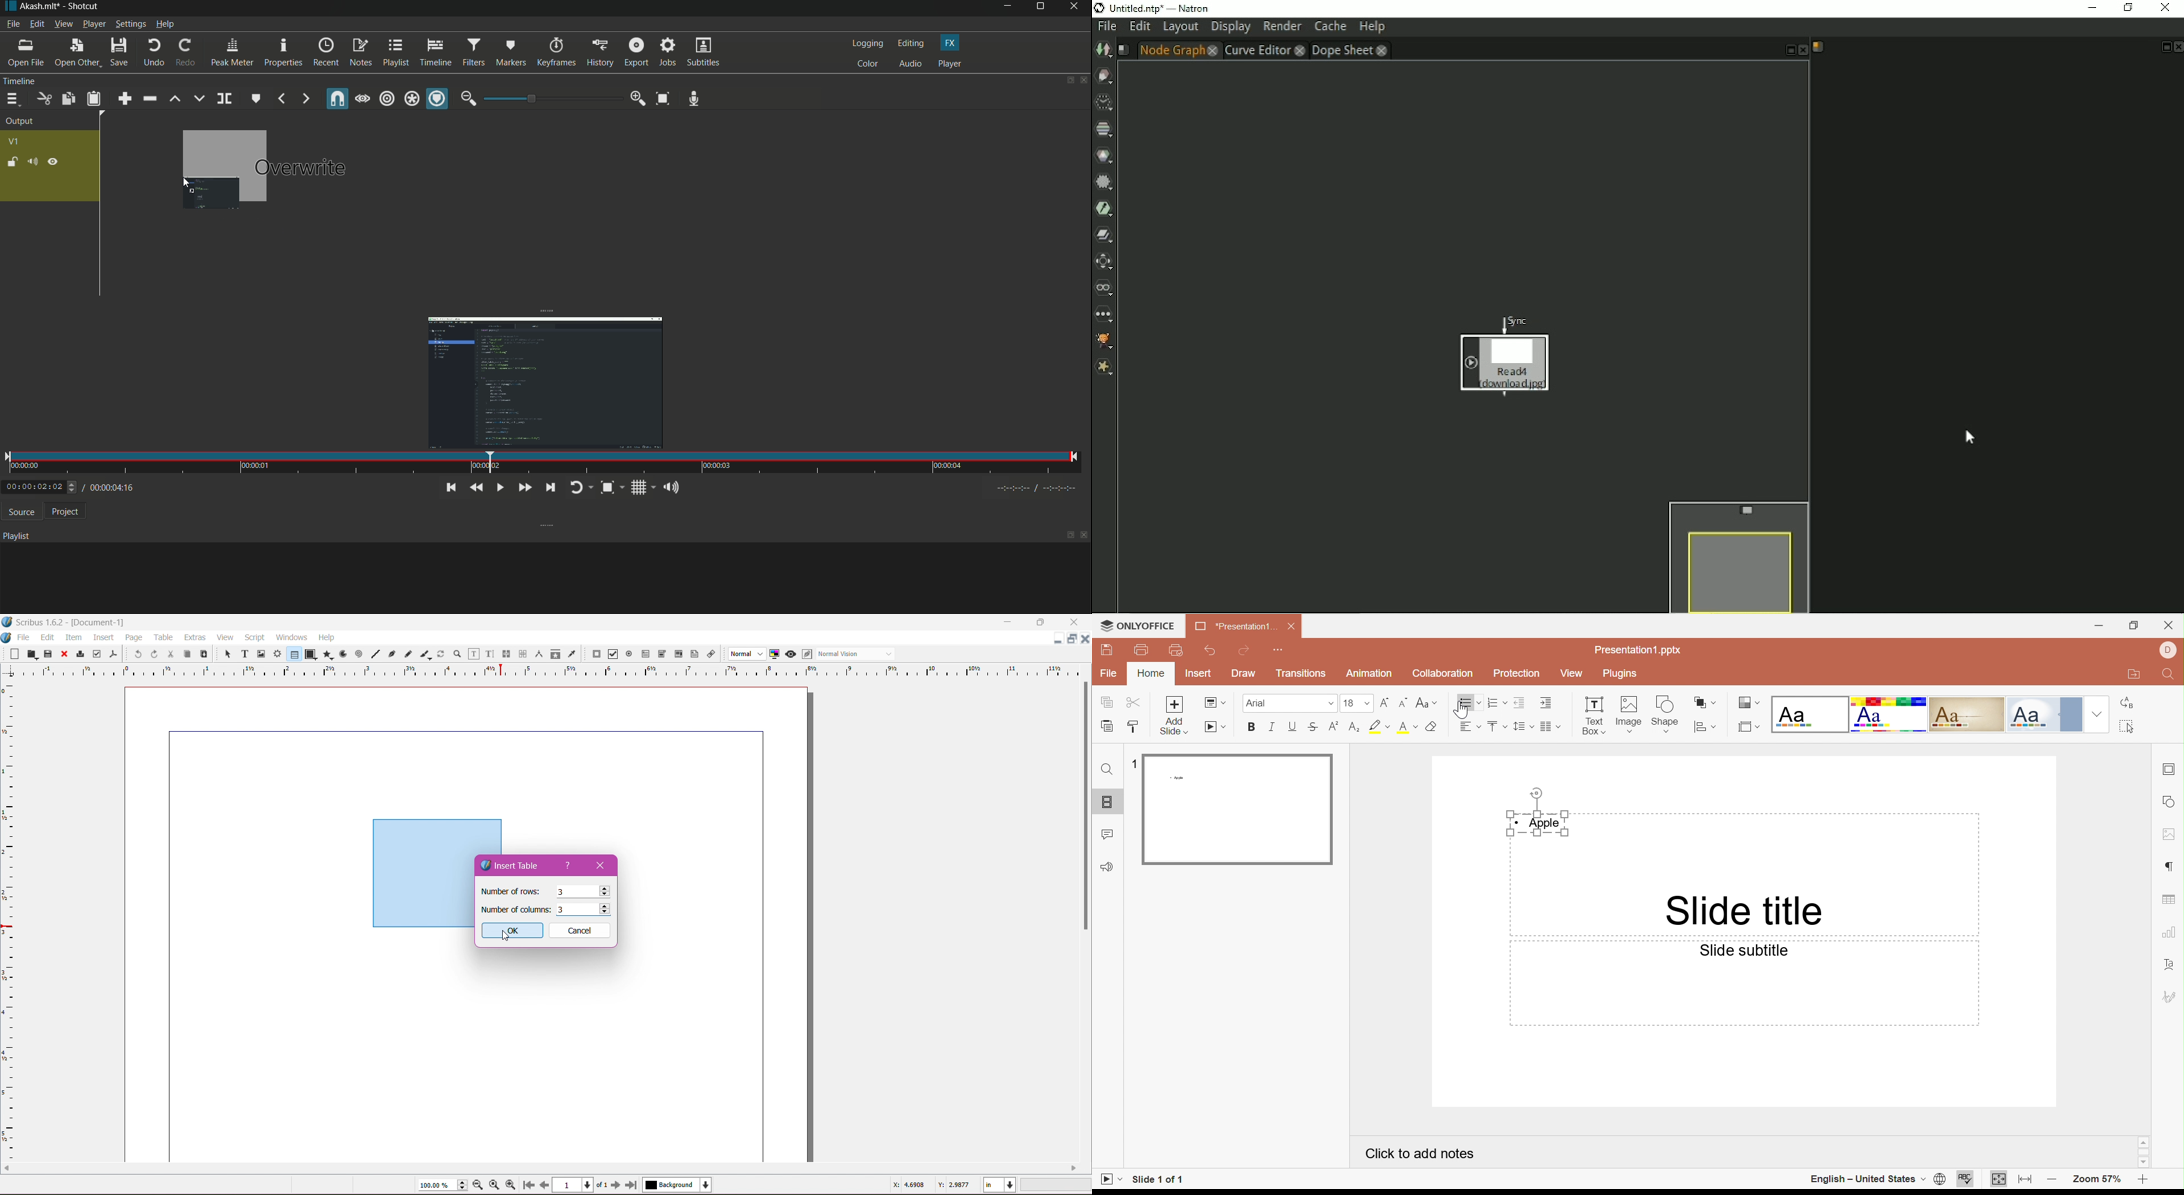  Describe the element at coordinates (259, 653) in the screenshot. I see `Image Frame` at that location.